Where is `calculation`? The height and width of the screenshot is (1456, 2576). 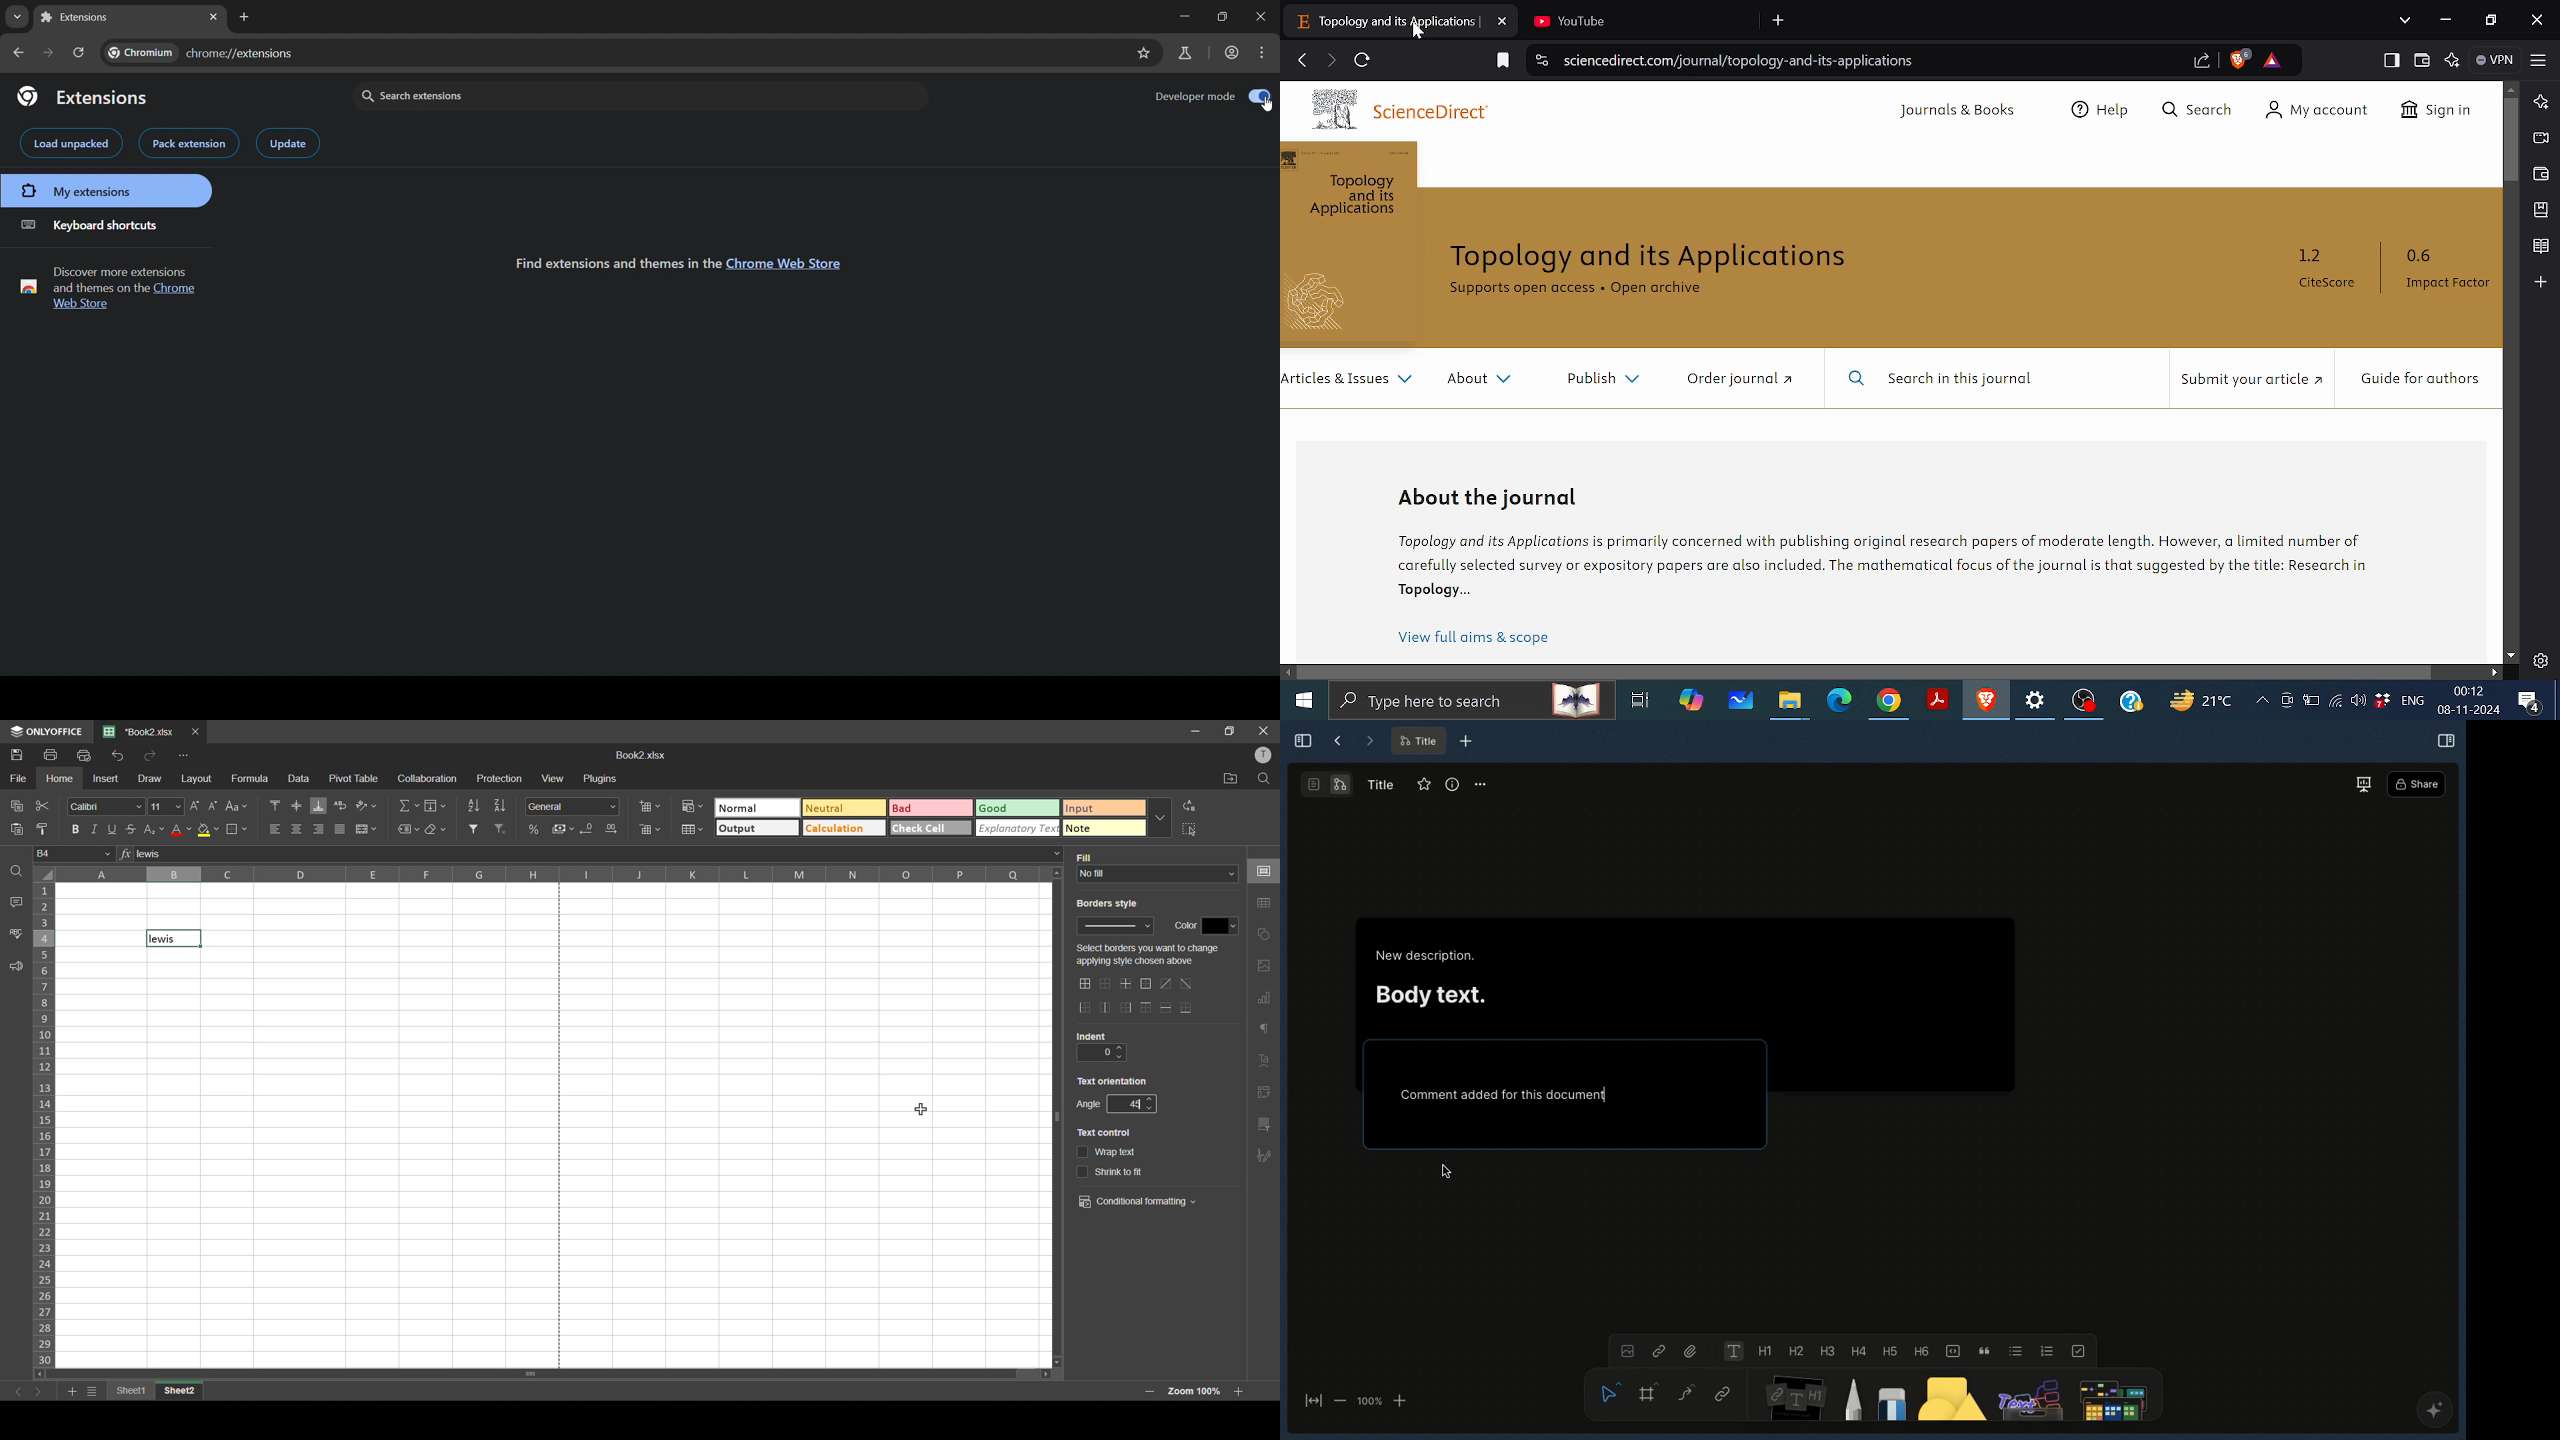
calculation is located at coordinates (841, 828).